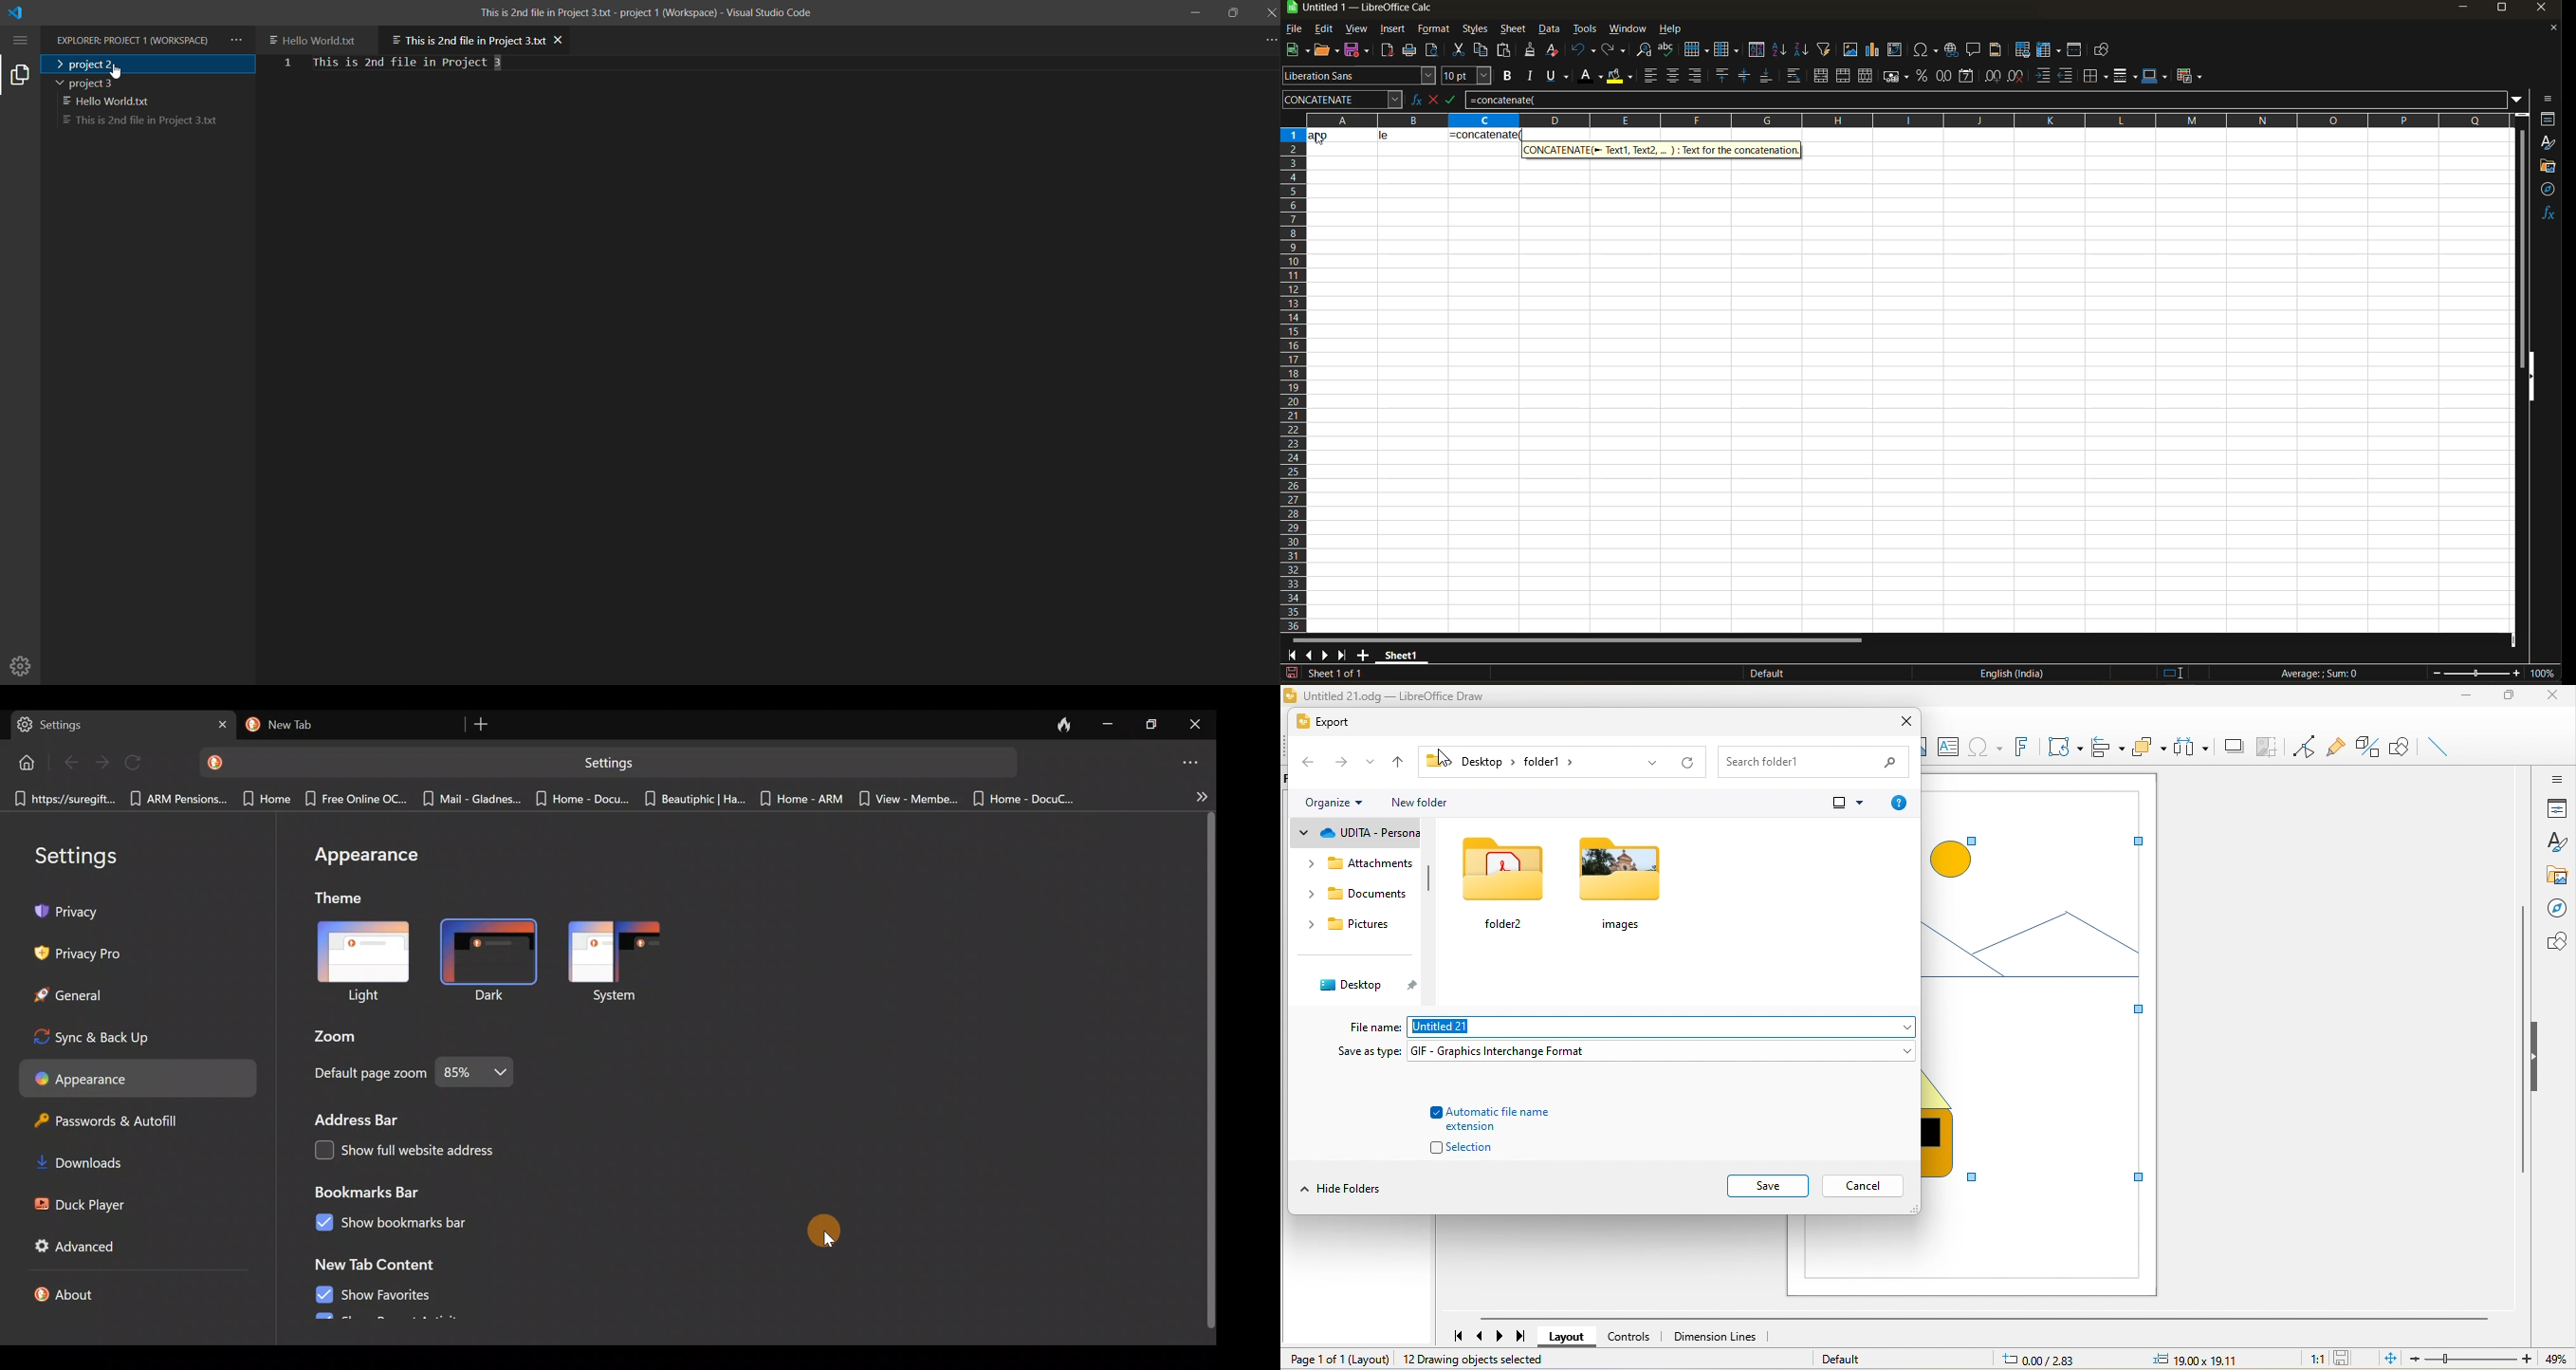 Image resolution: width=2576 pixels, height=1372 pixels. I want to click on , so click(24, 761).